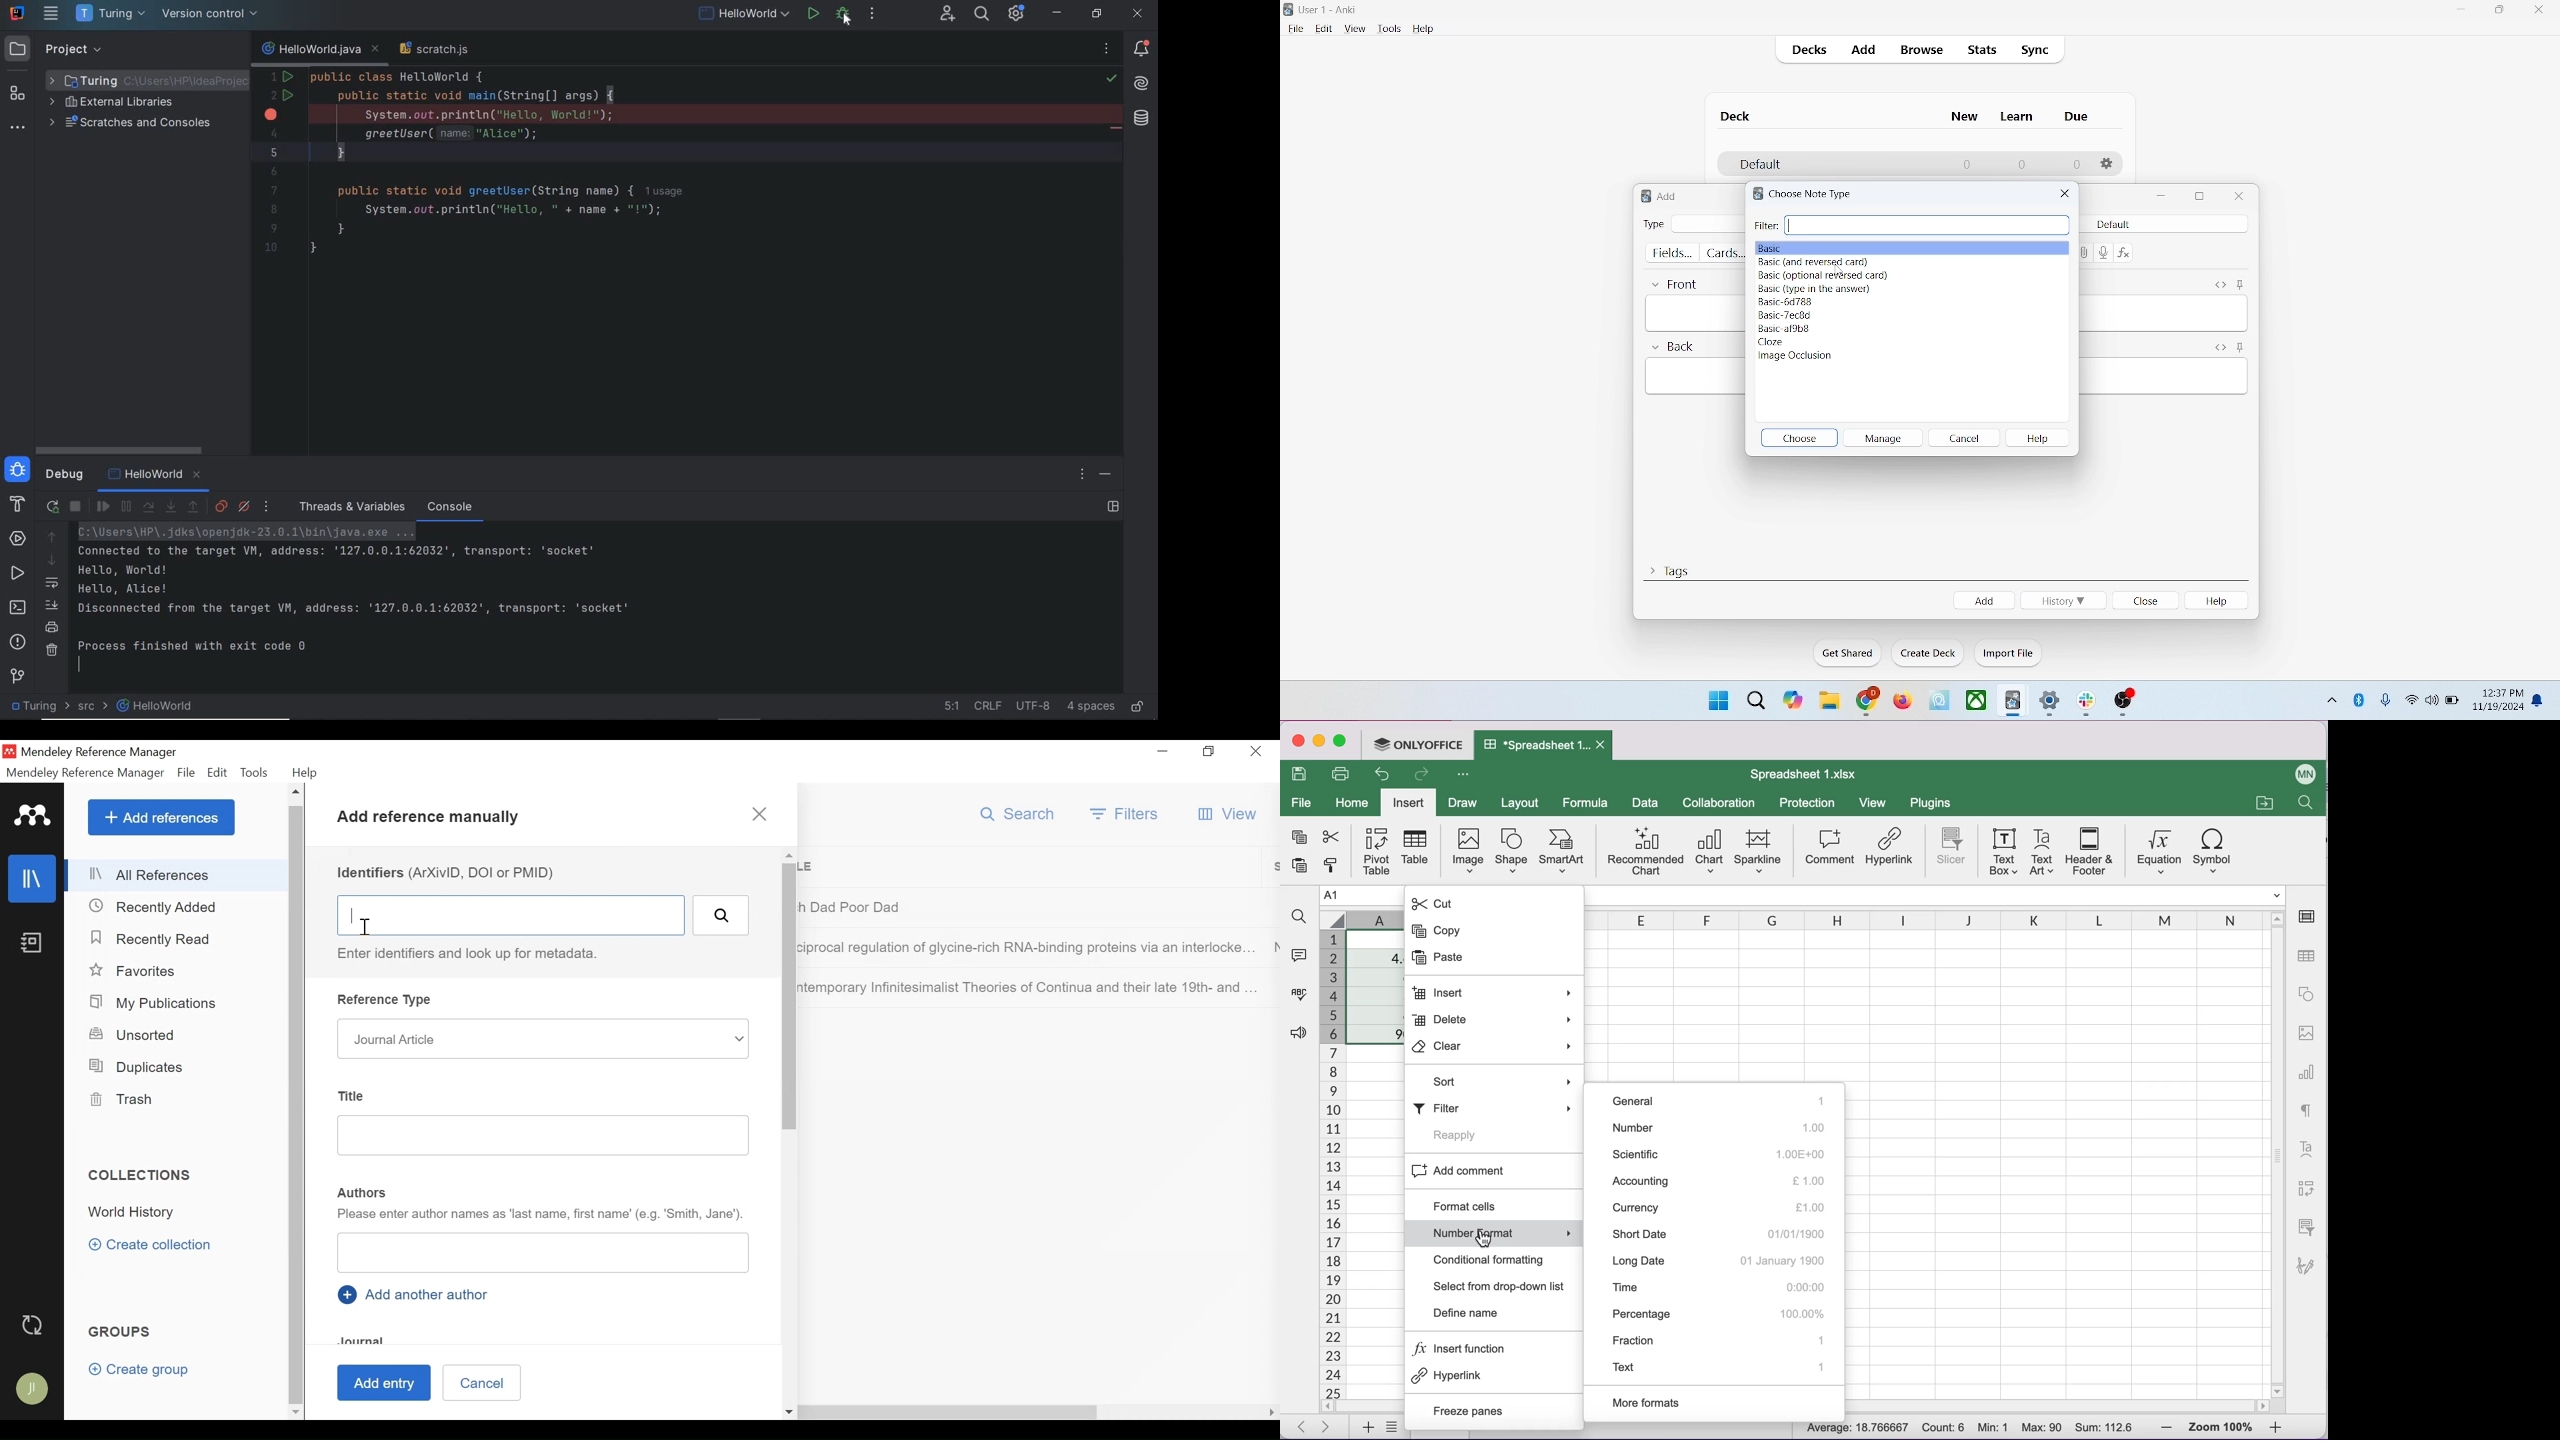  What do you see at coordinates (33, 878) in the screenshot?
I see `Library` at bounding box center [33, 878].